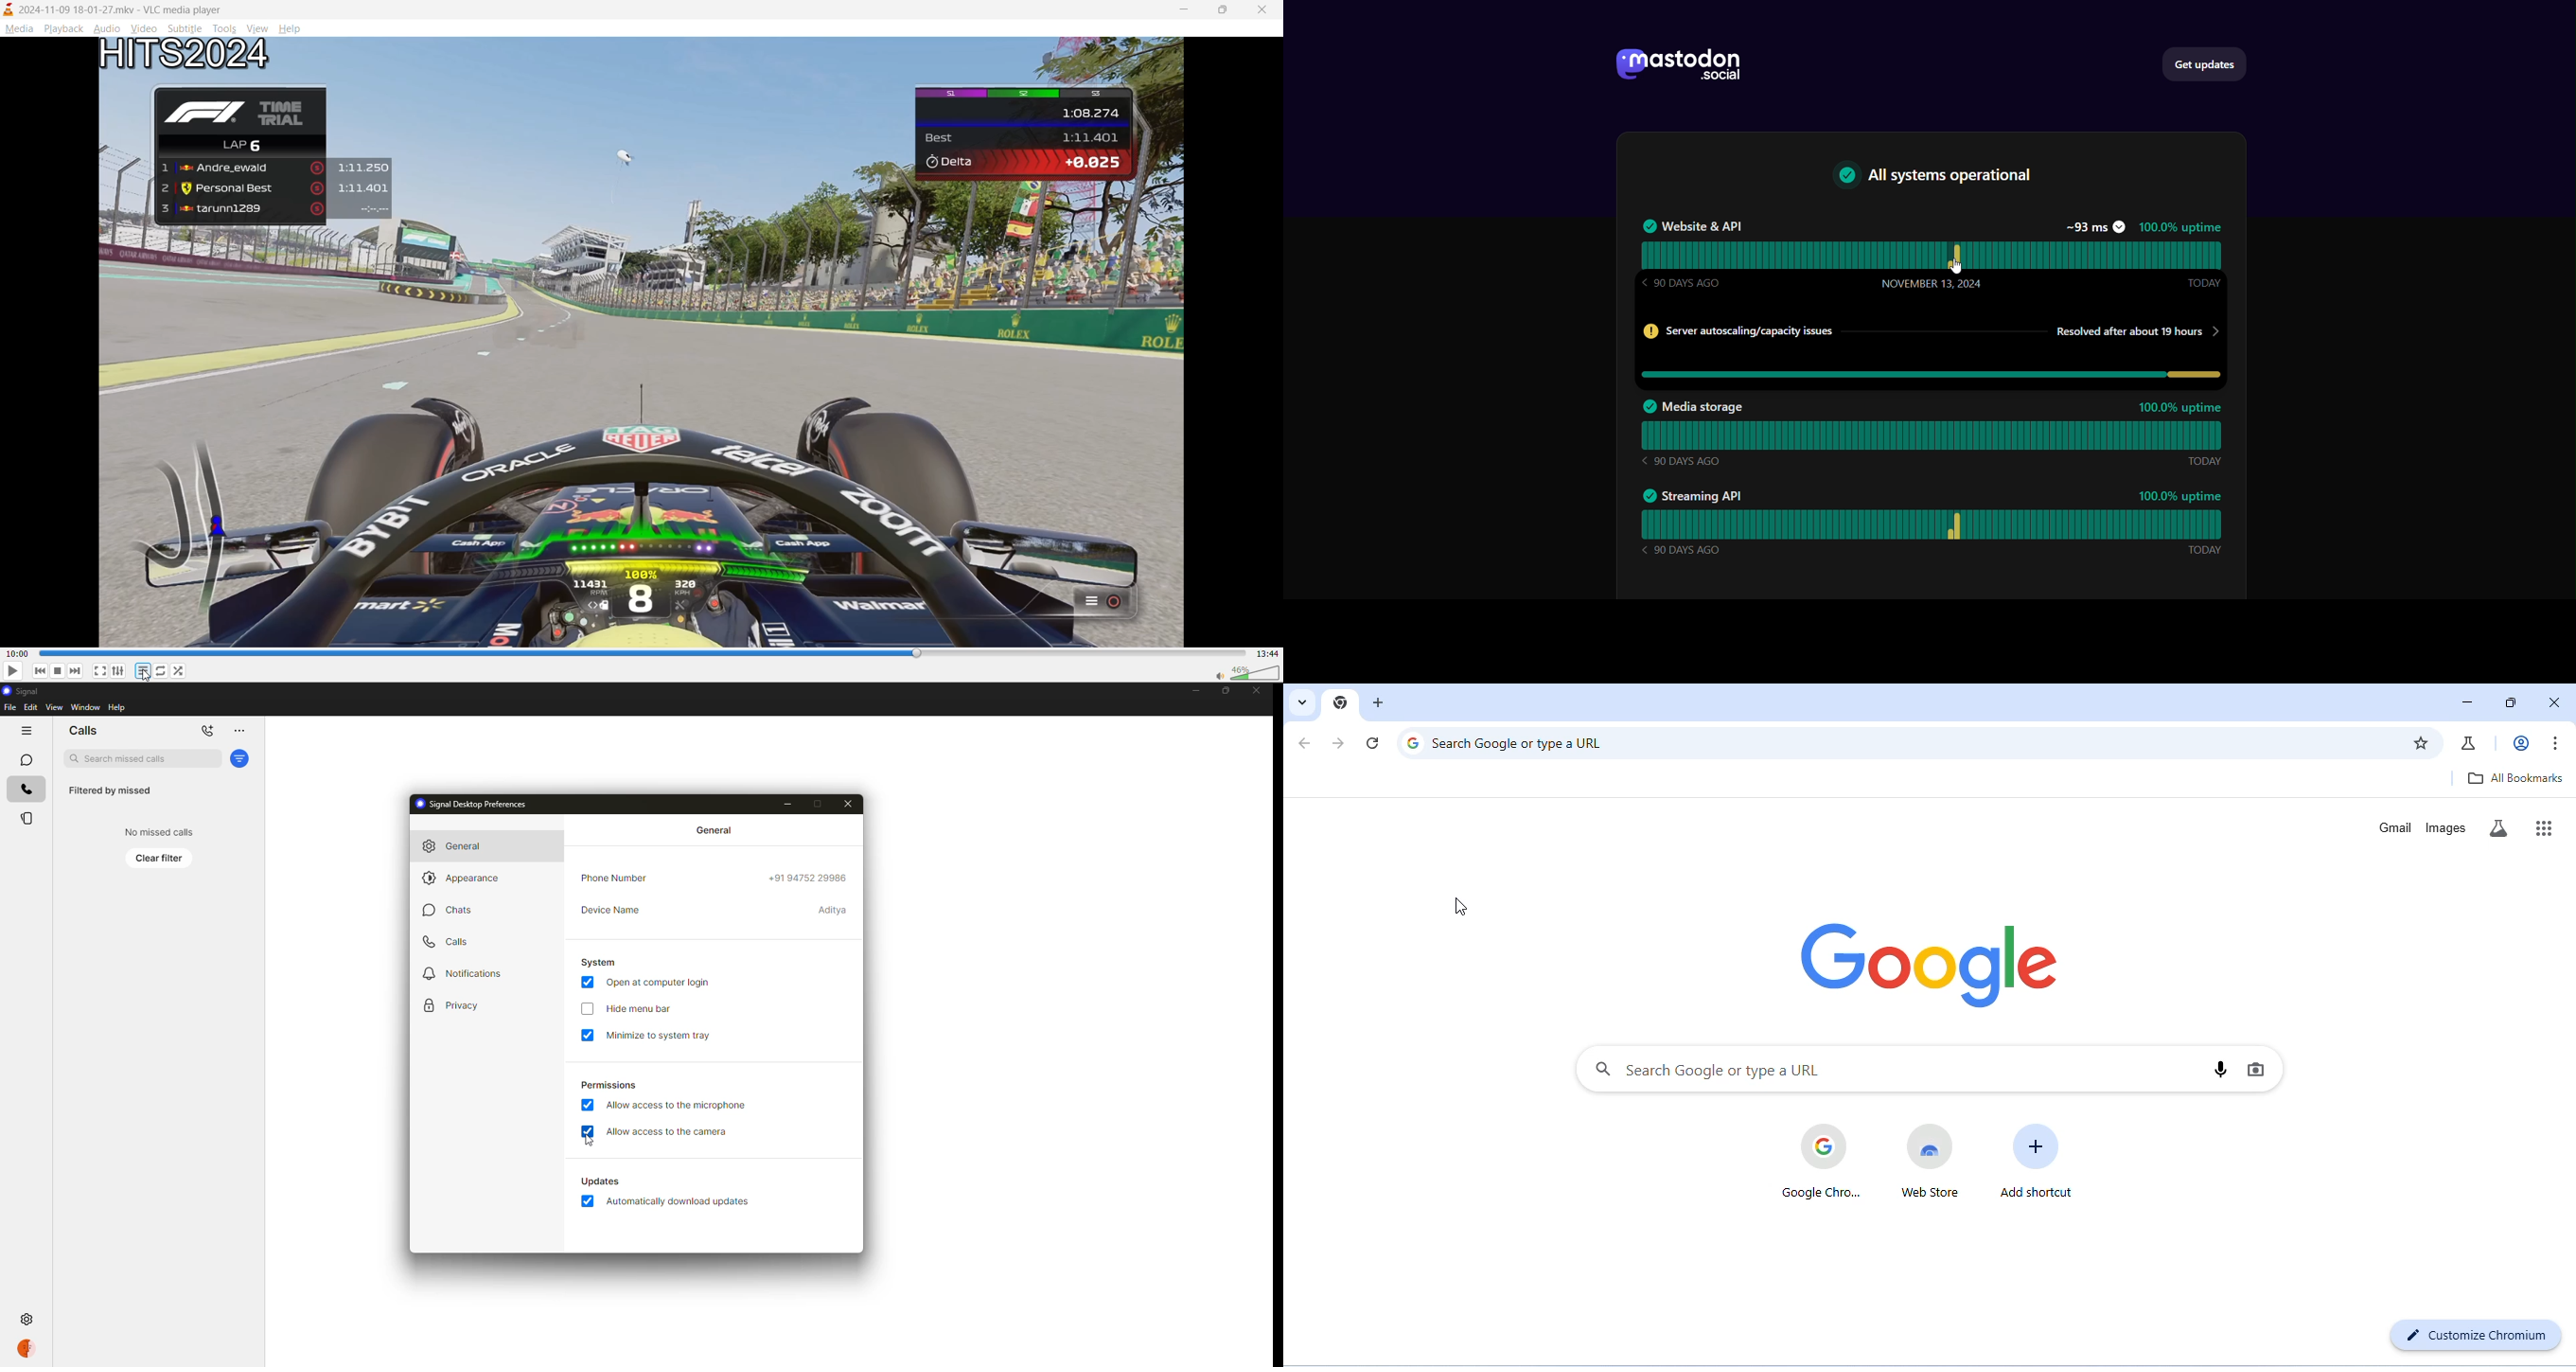 This screenshot has width=2576, height=1372. What do you see at coordinates (460, 847) in the screenshot?
I see `general` at bounding box center [460, 847].